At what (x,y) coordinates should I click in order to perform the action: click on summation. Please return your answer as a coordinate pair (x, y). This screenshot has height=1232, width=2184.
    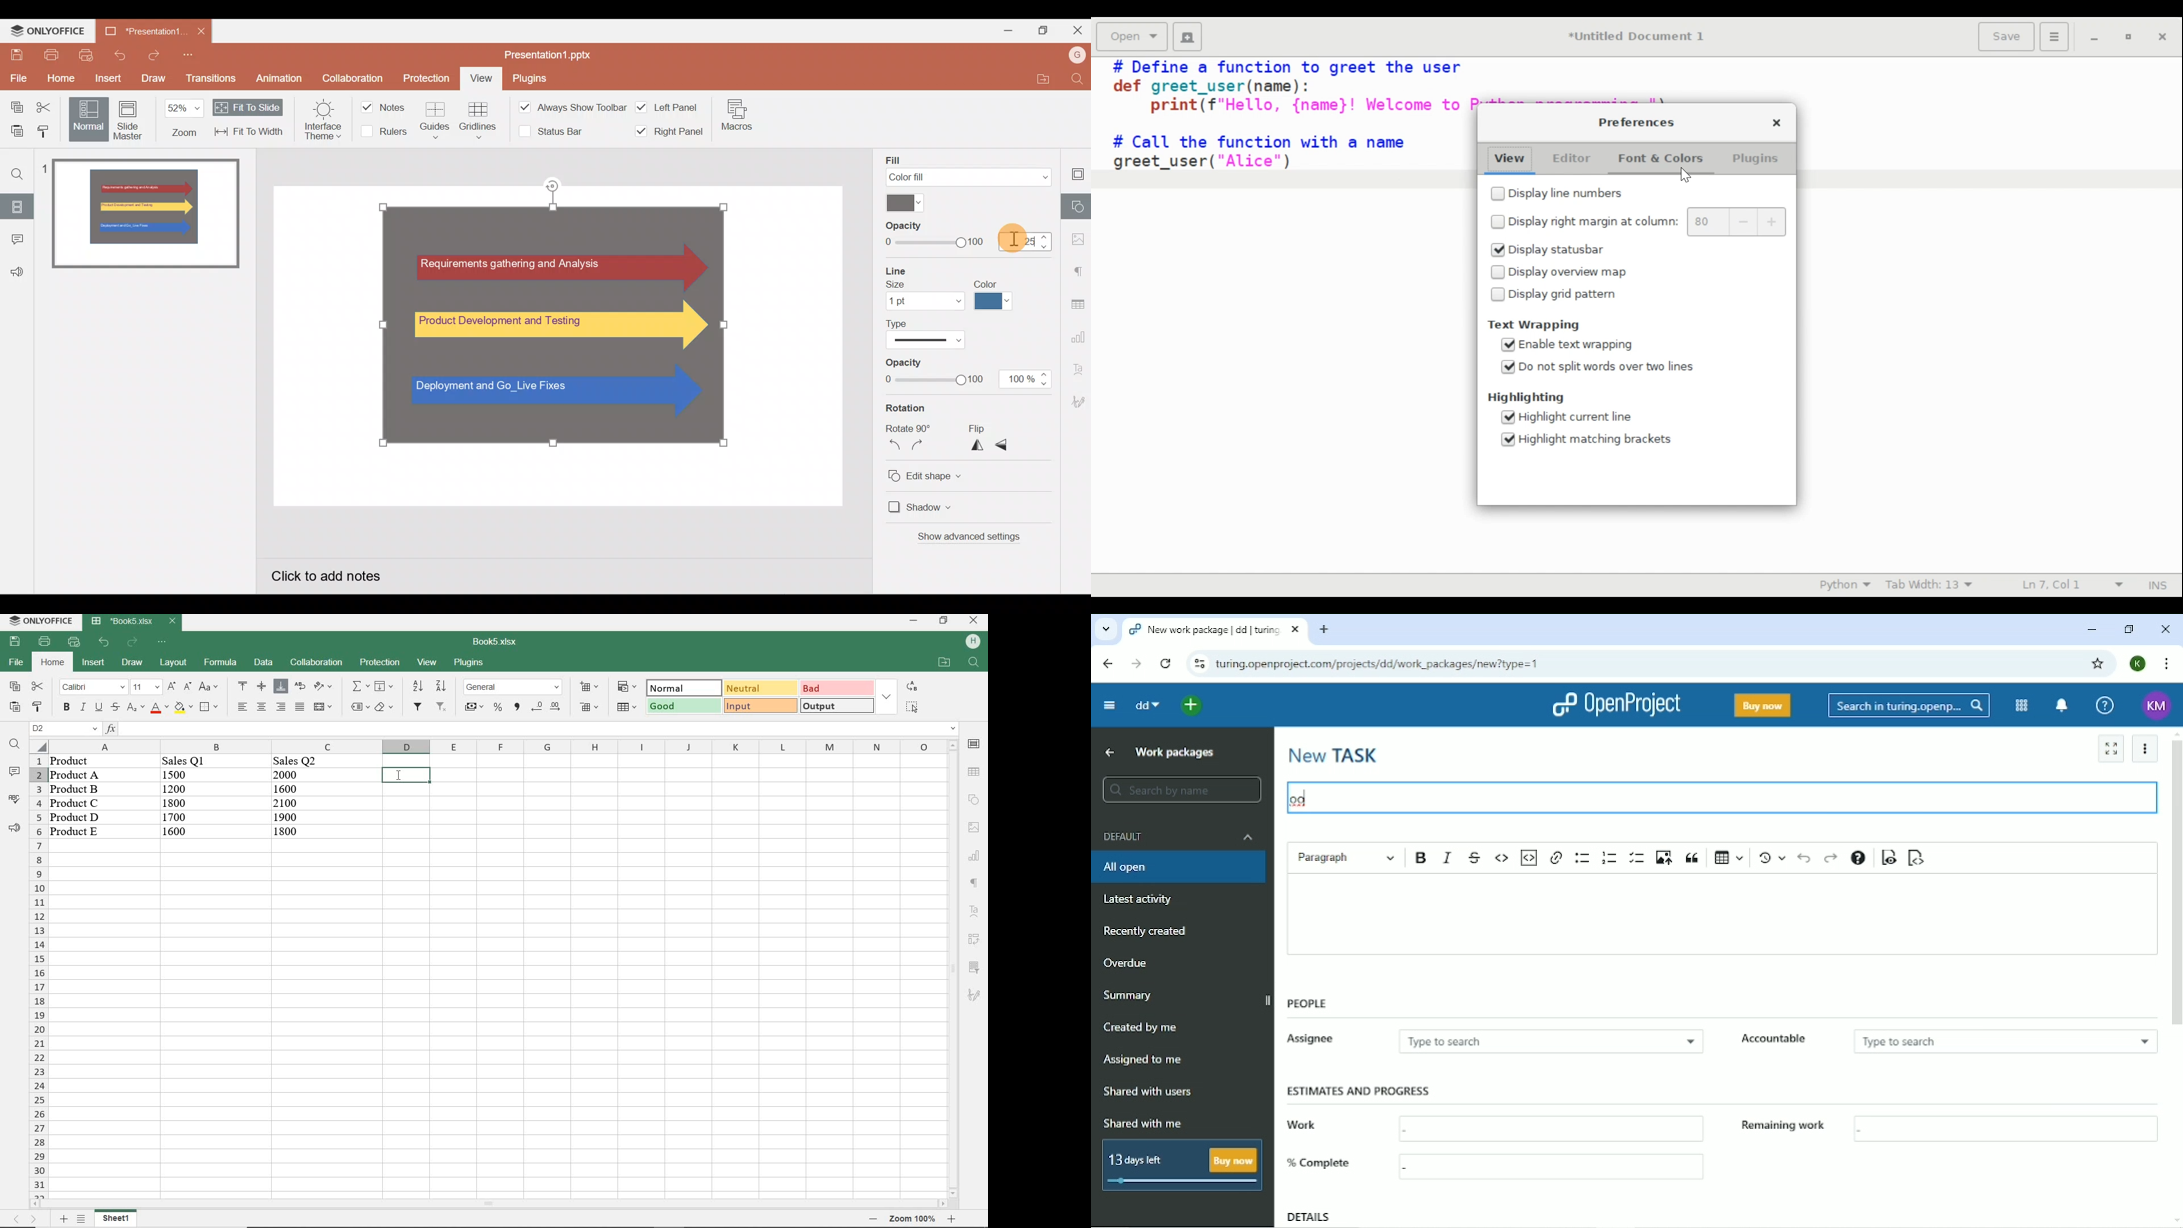
    Looking at the image, I should click on (358, 686).